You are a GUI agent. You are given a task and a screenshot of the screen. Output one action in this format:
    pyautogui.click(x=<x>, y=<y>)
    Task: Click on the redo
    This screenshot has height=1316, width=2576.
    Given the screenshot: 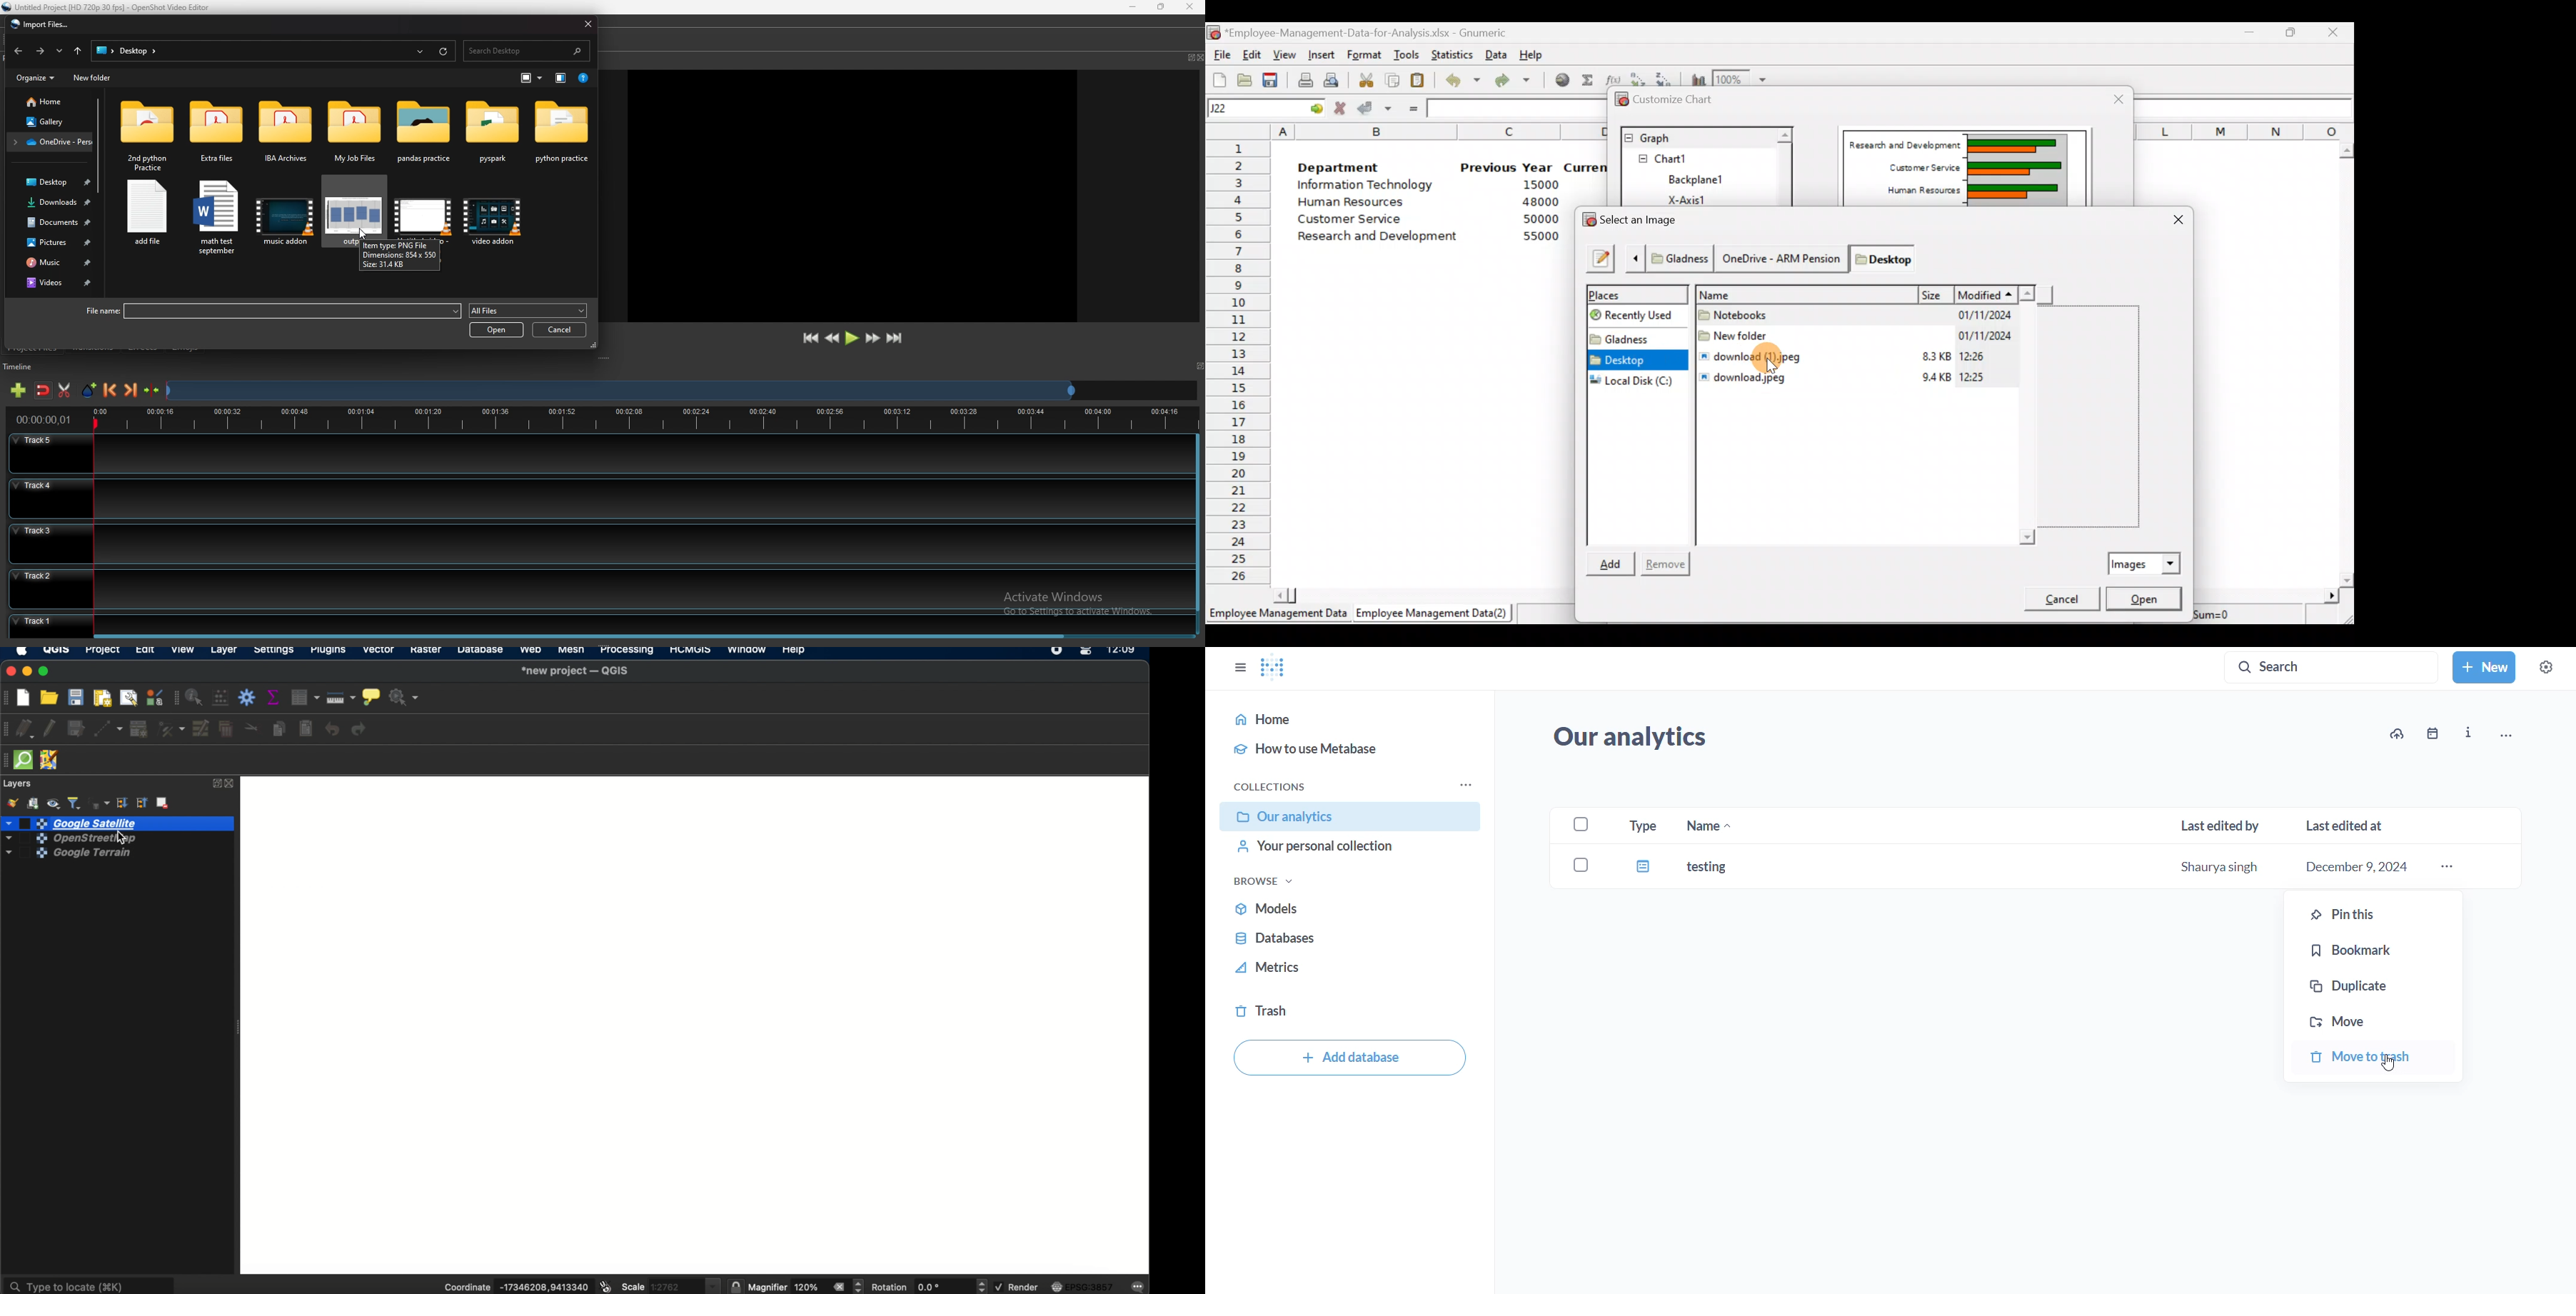 What is the action you would take?
    pyautogui.click(x=362, y=730)
    